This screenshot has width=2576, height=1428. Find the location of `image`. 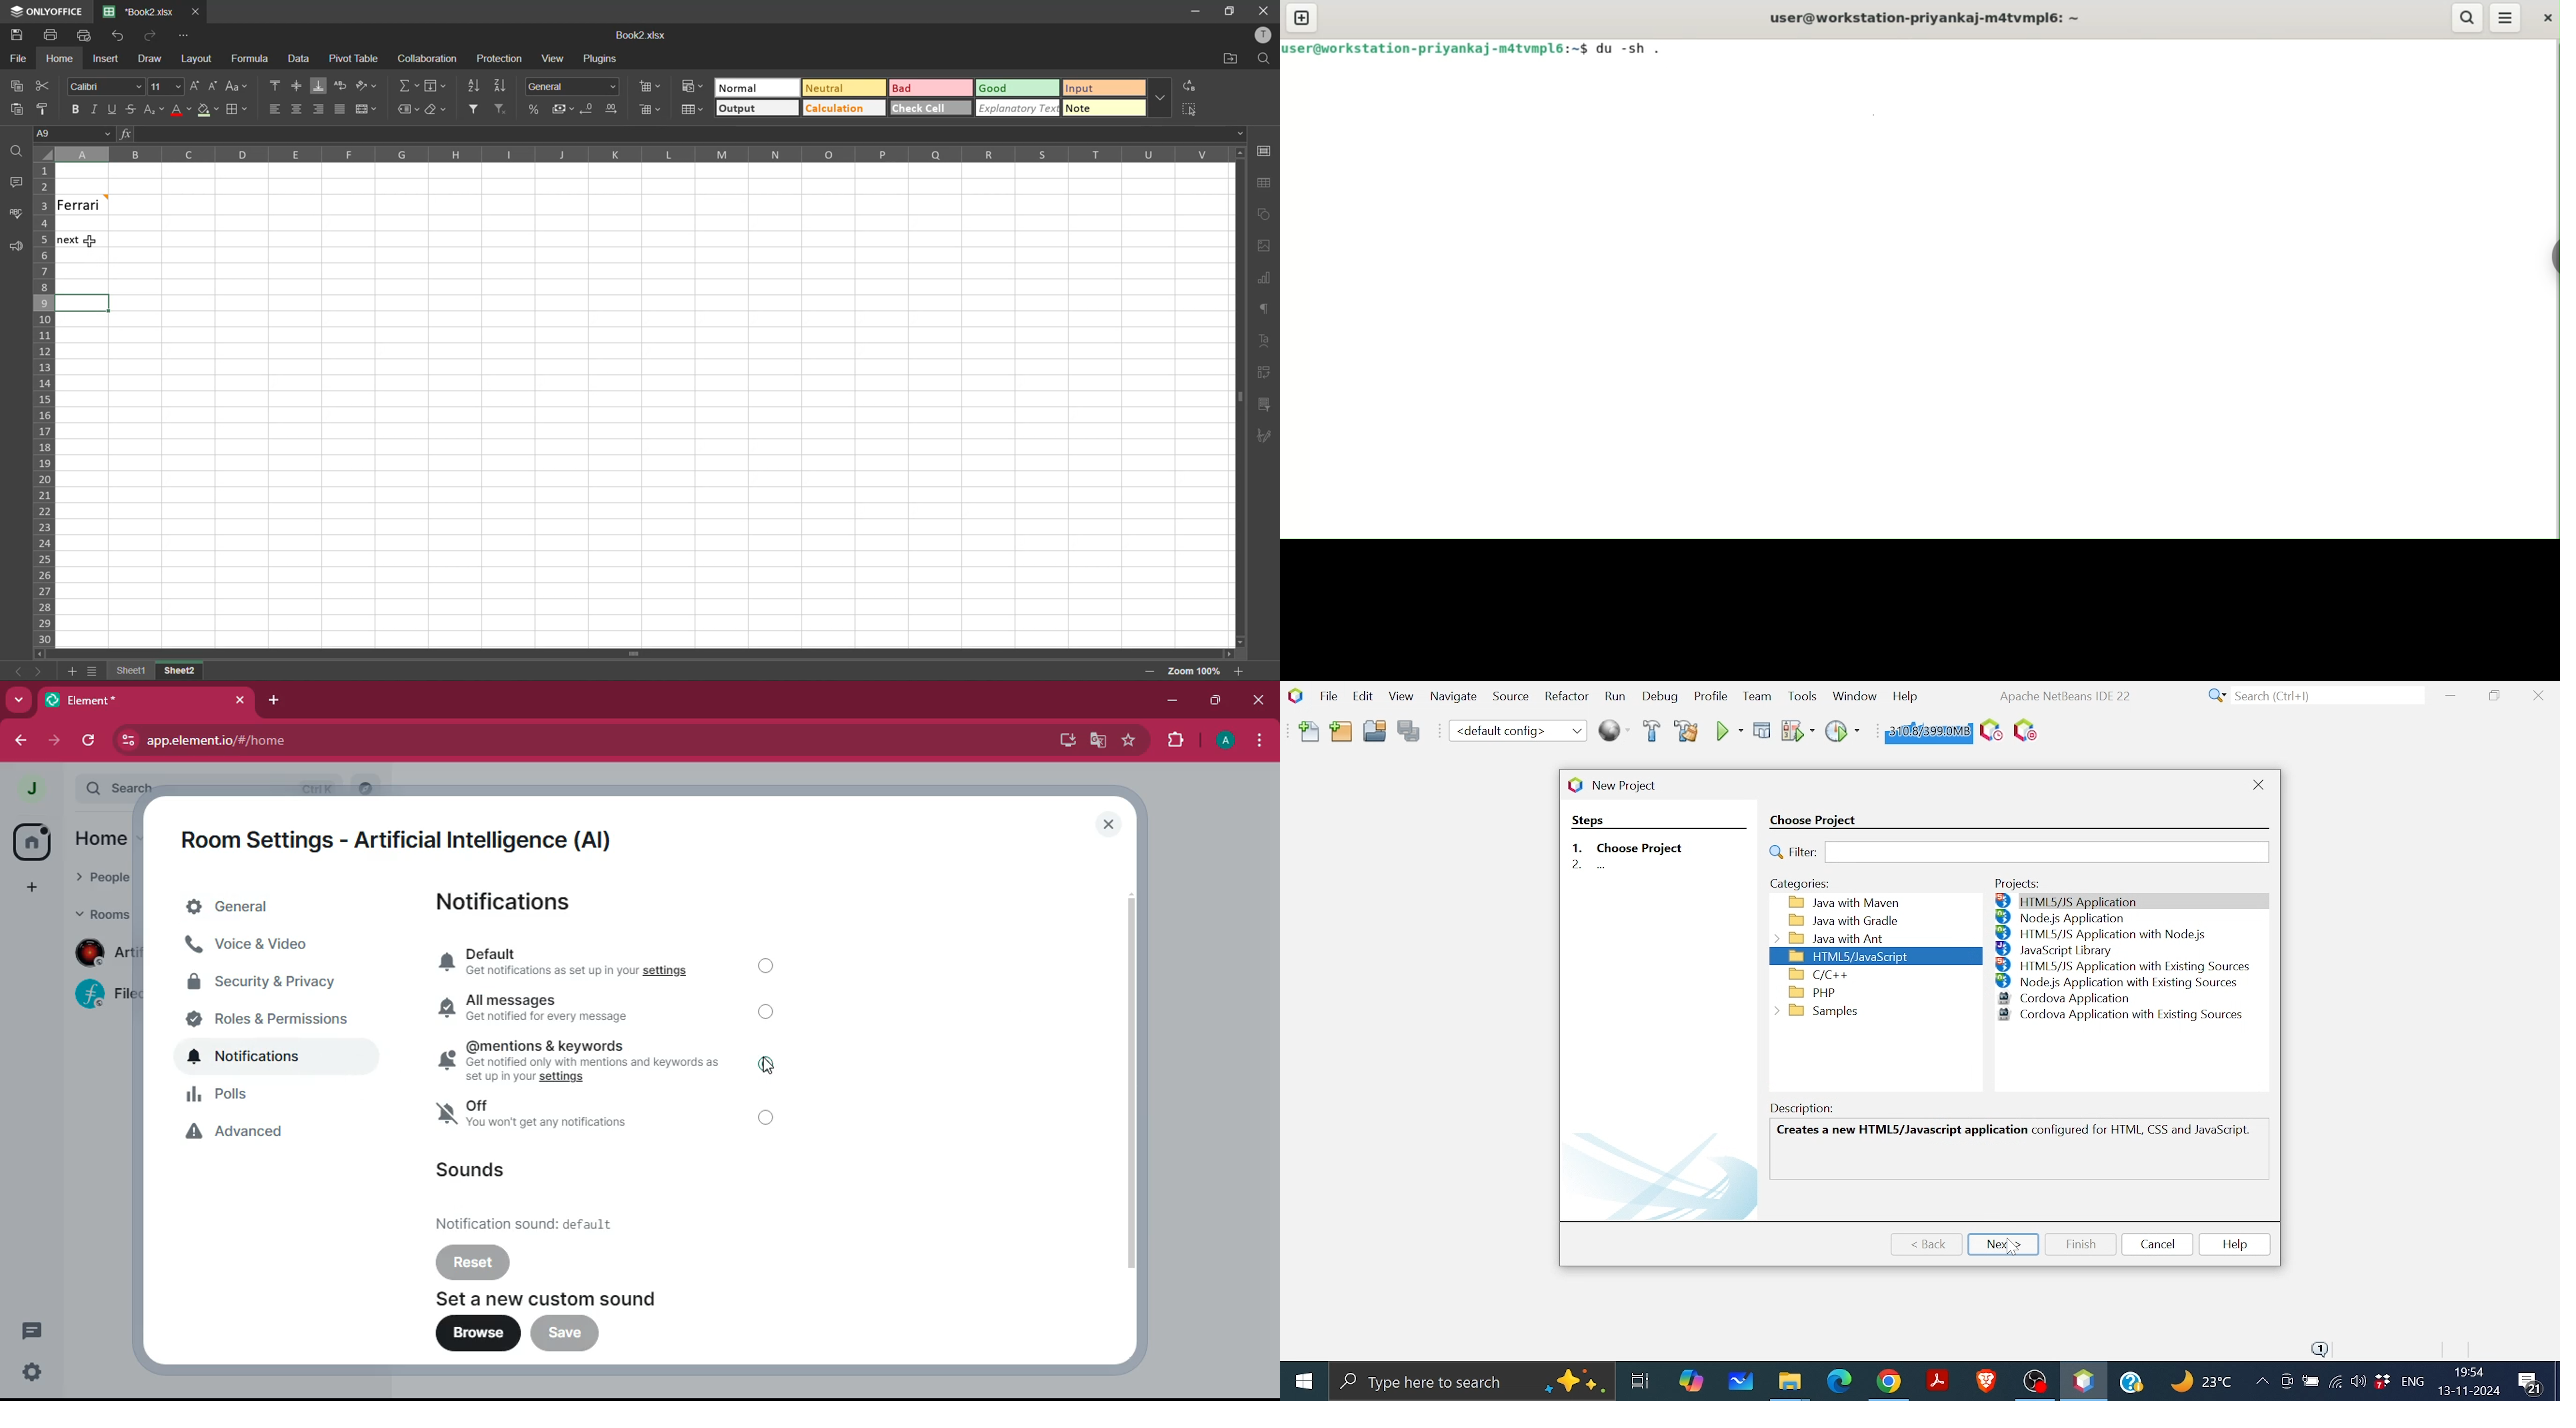

image is located at coordinates (1264, 248).